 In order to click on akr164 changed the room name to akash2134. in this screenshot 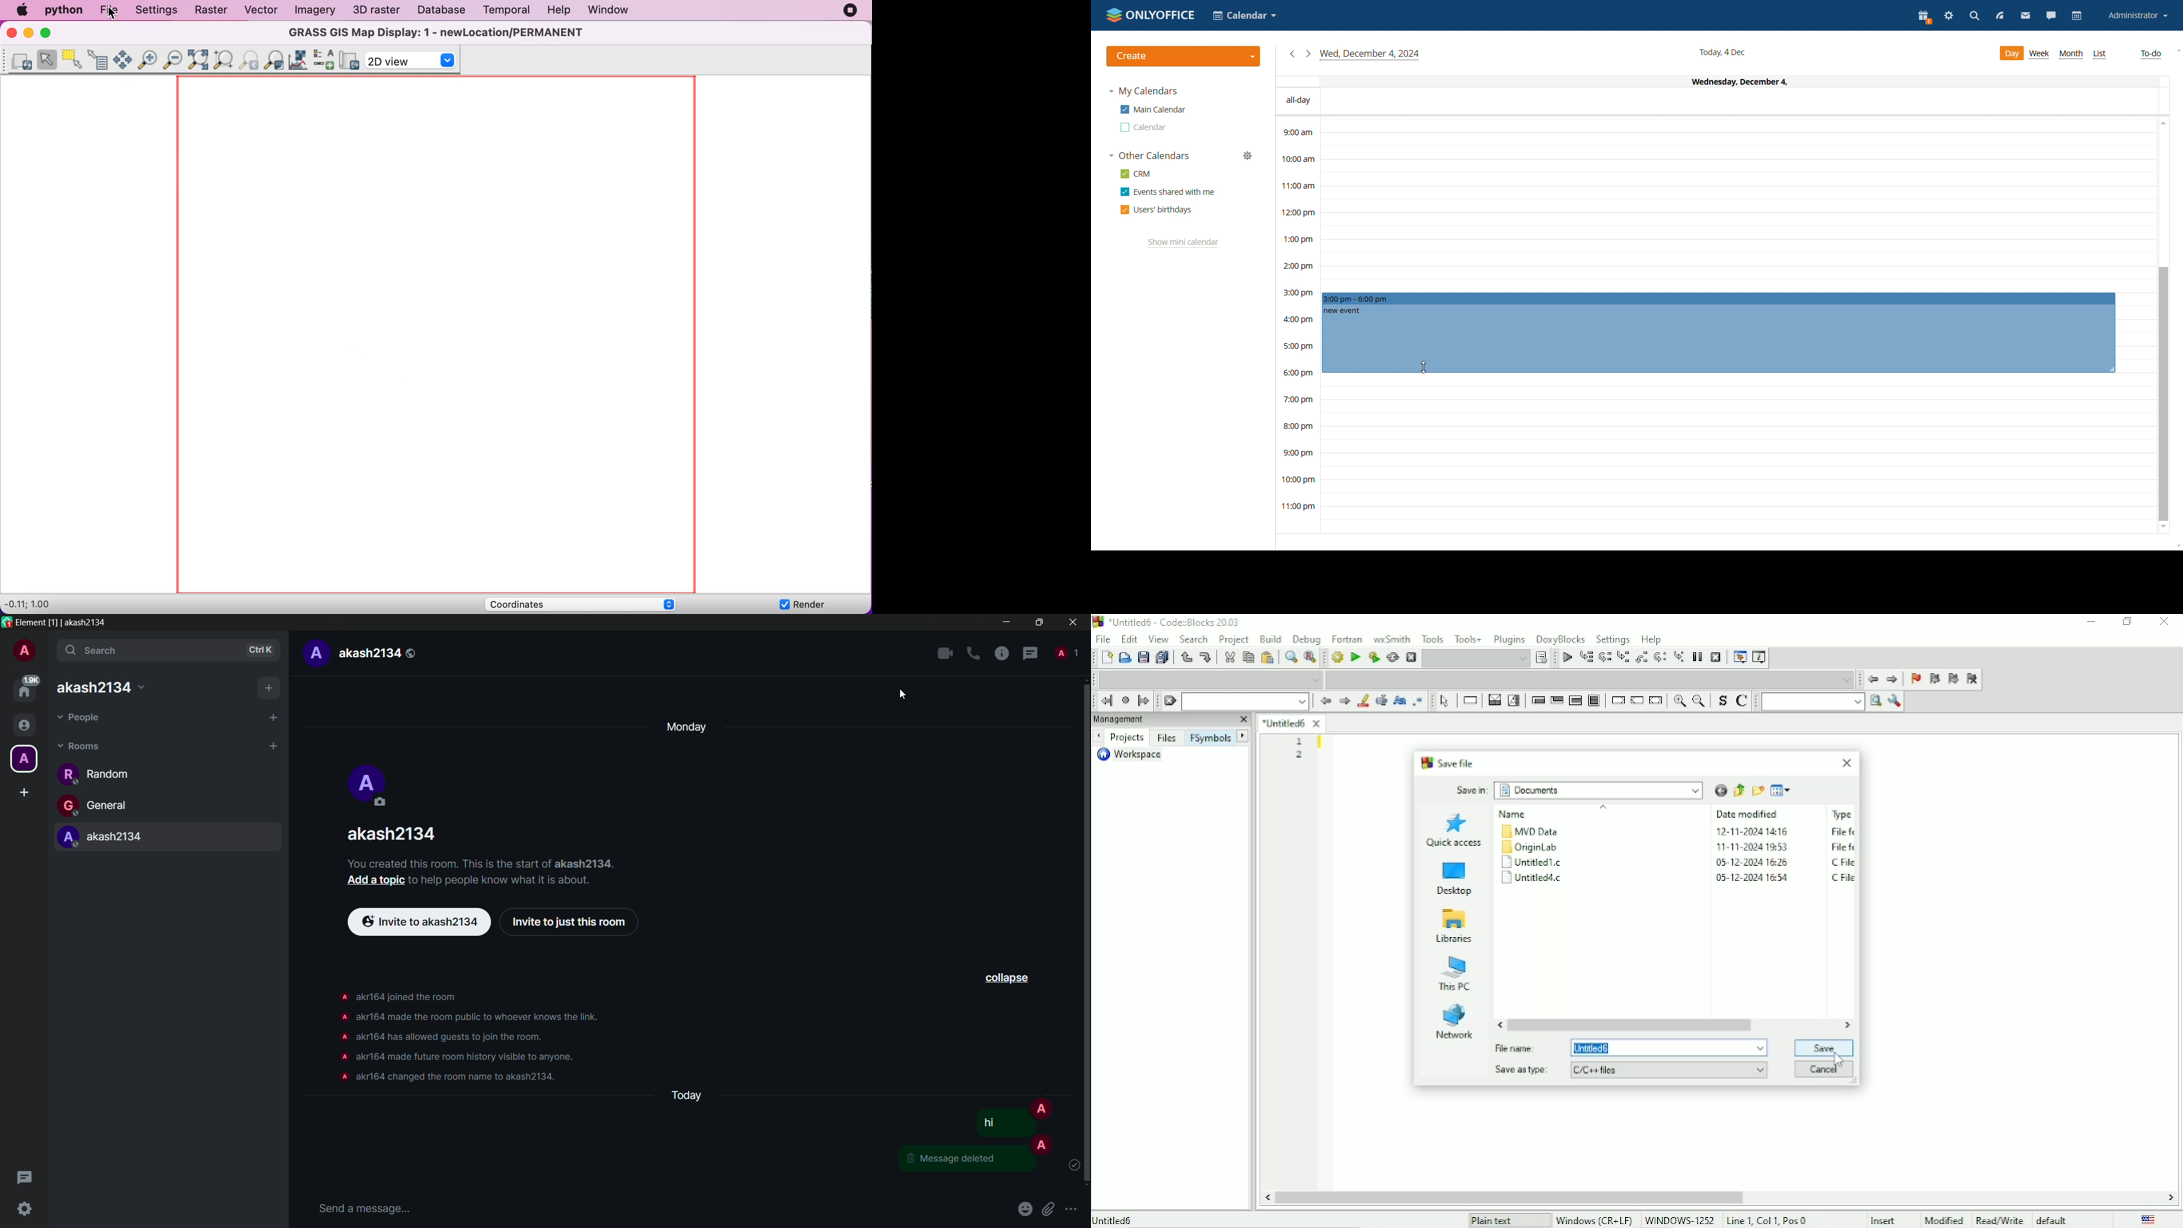, I will do `click(458, 1077)`.